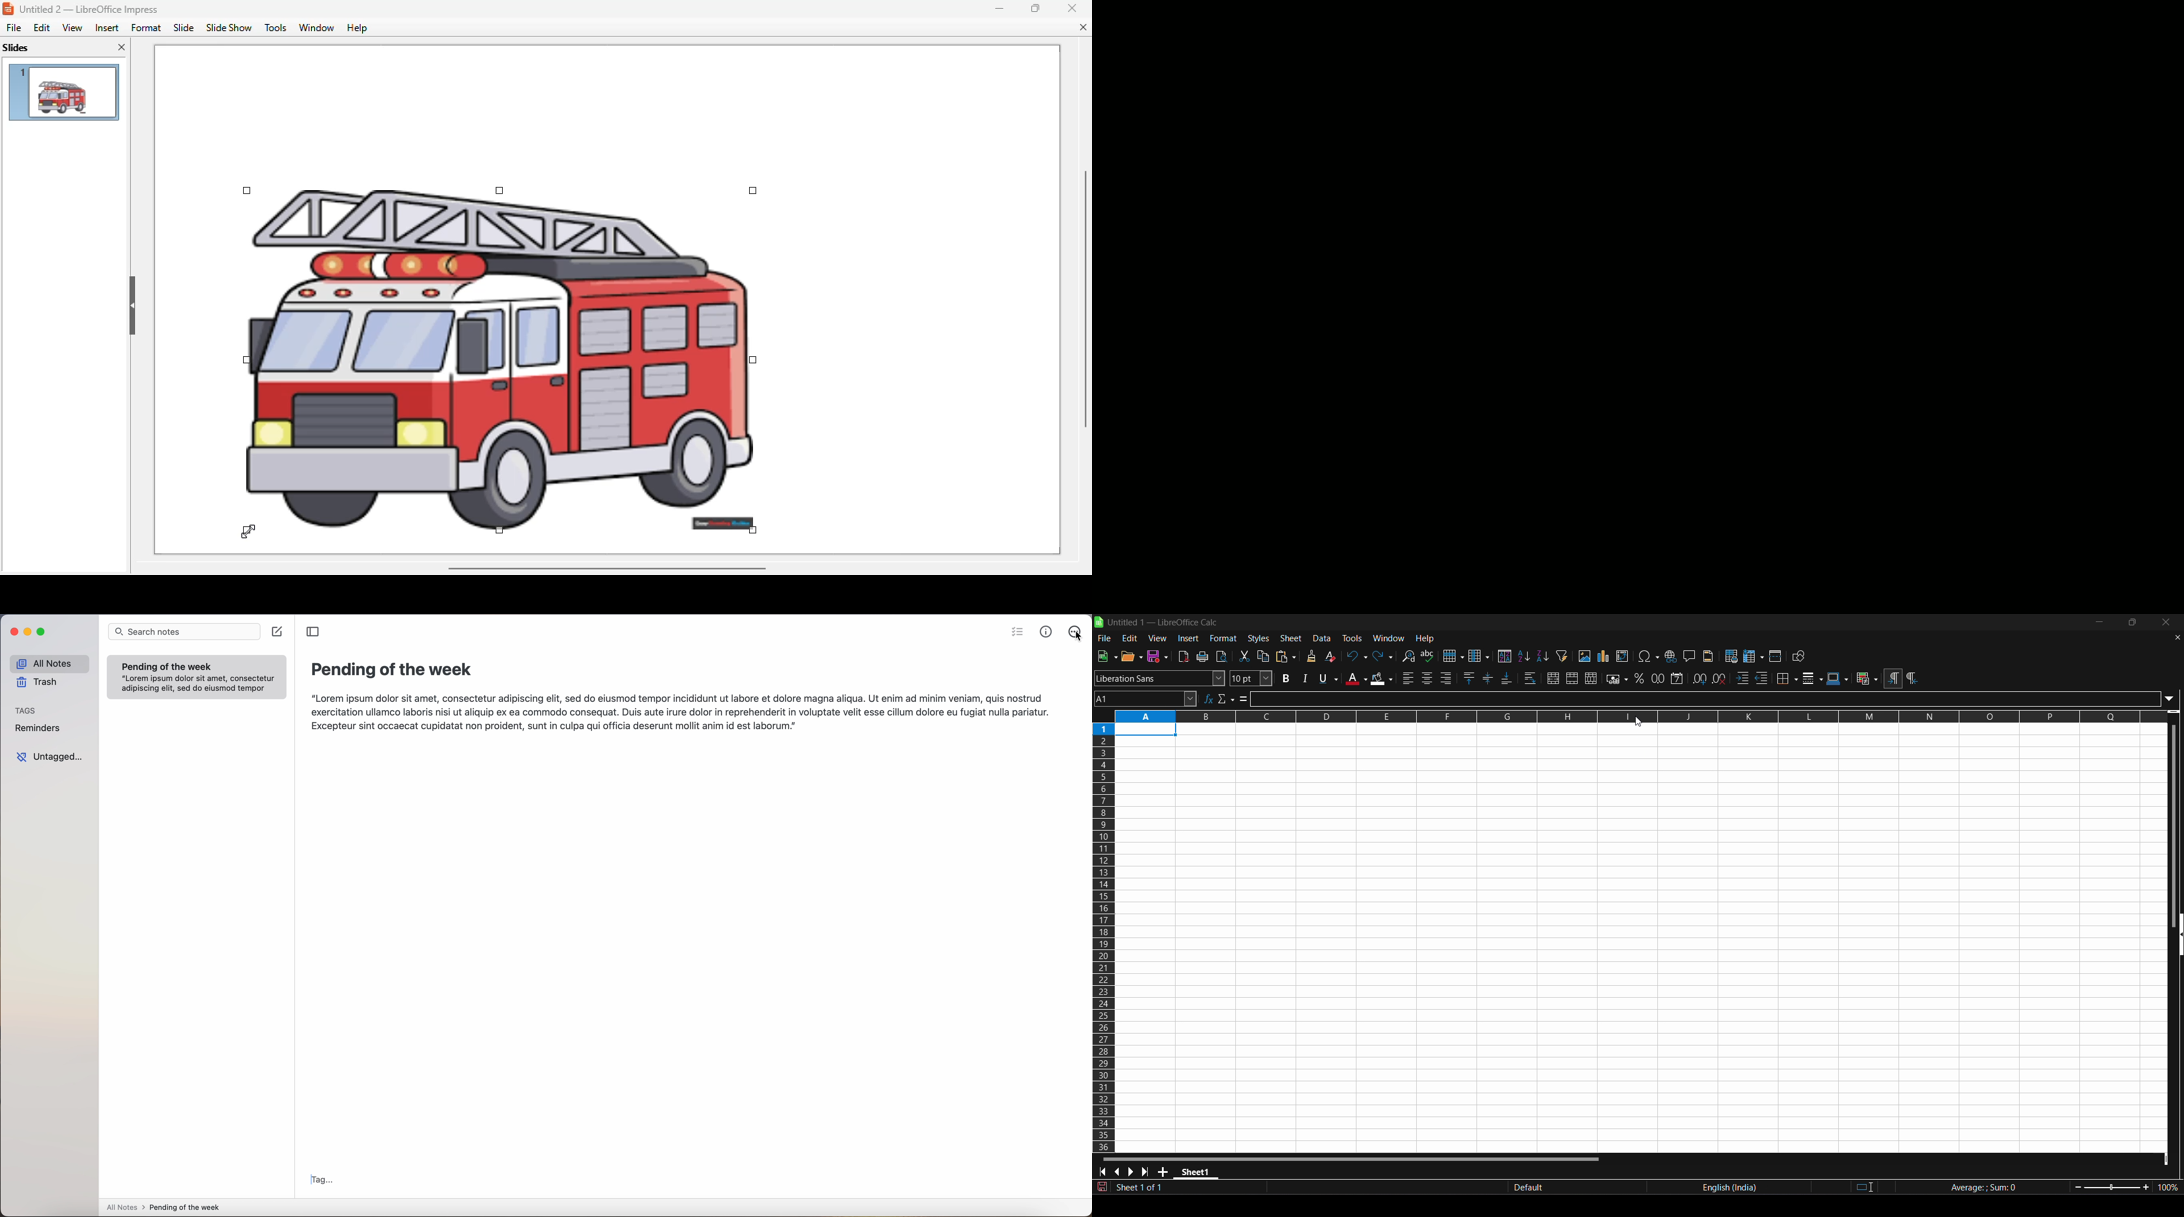  What do you see at coordinates (1150, 730) in the screenshot?
I see `selected cell` at bounding box center [1150, 730].